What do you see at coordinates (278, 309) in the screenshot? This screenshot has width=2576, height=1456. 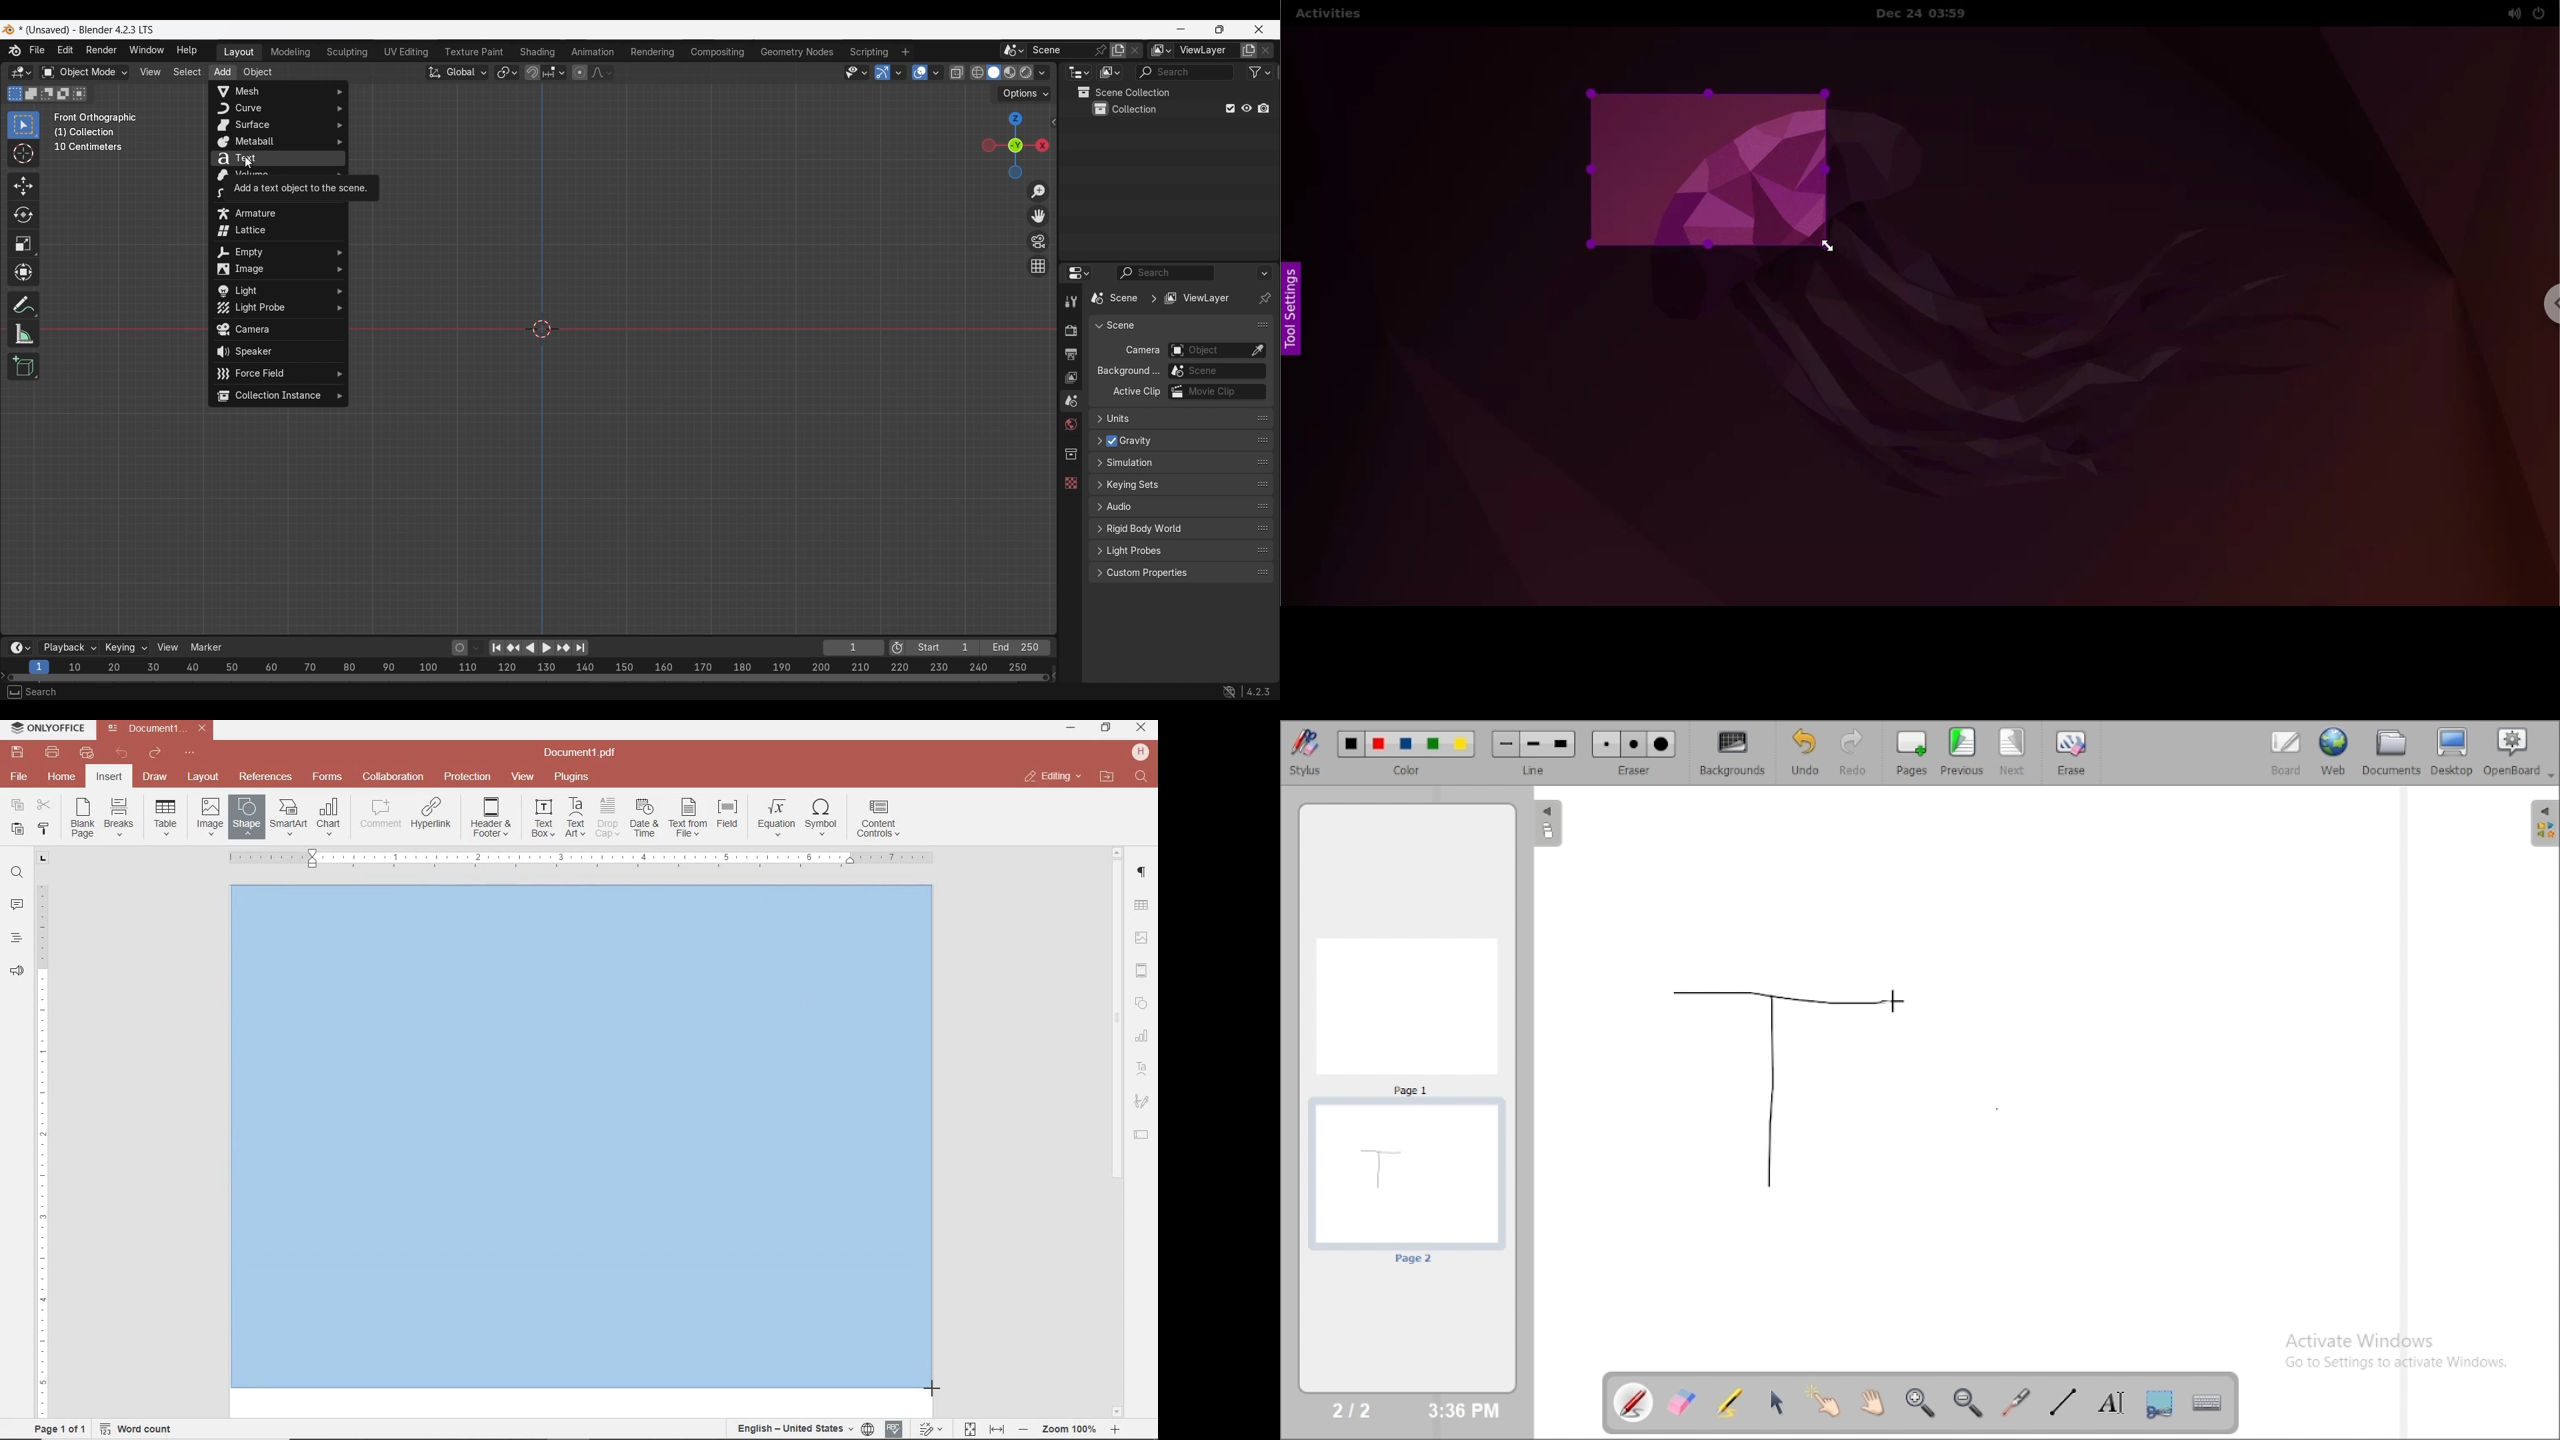 I see `Light Probe options` at bounding box center [278, 309].